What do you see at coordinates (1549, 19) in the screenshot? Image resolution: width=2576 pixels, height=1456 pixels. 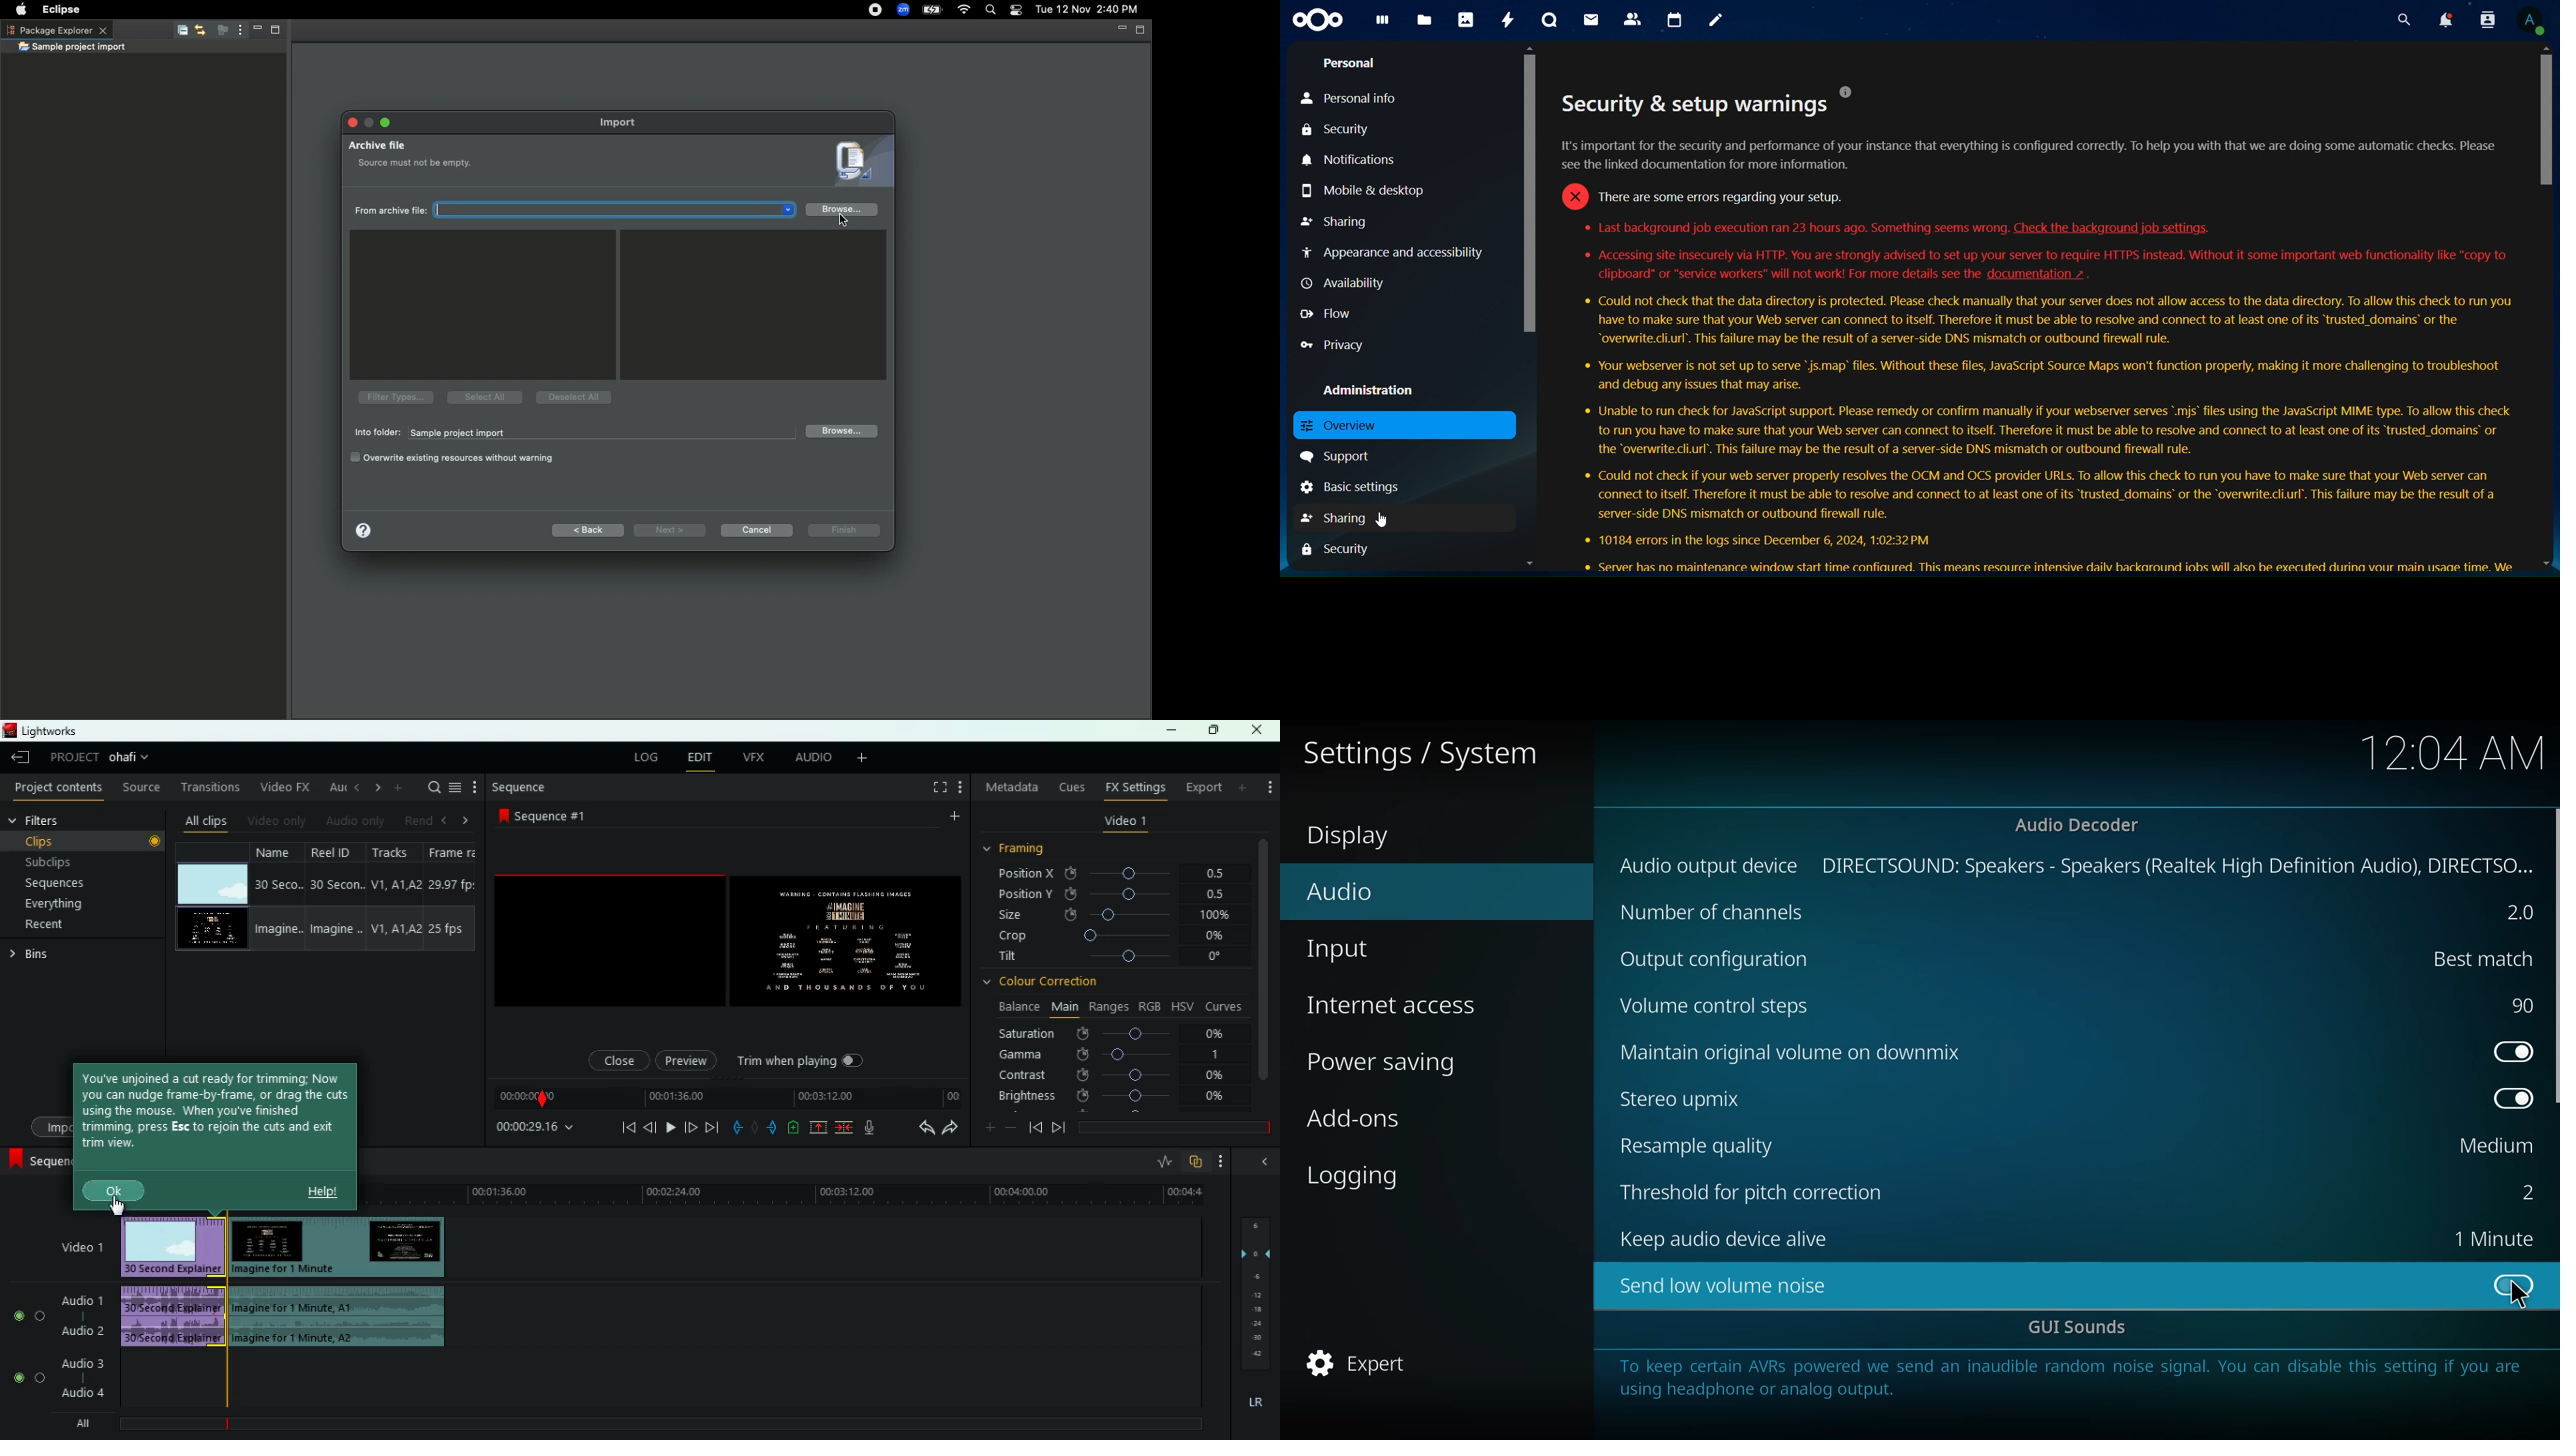 I see `talk` at bounding box center [1549, 19].